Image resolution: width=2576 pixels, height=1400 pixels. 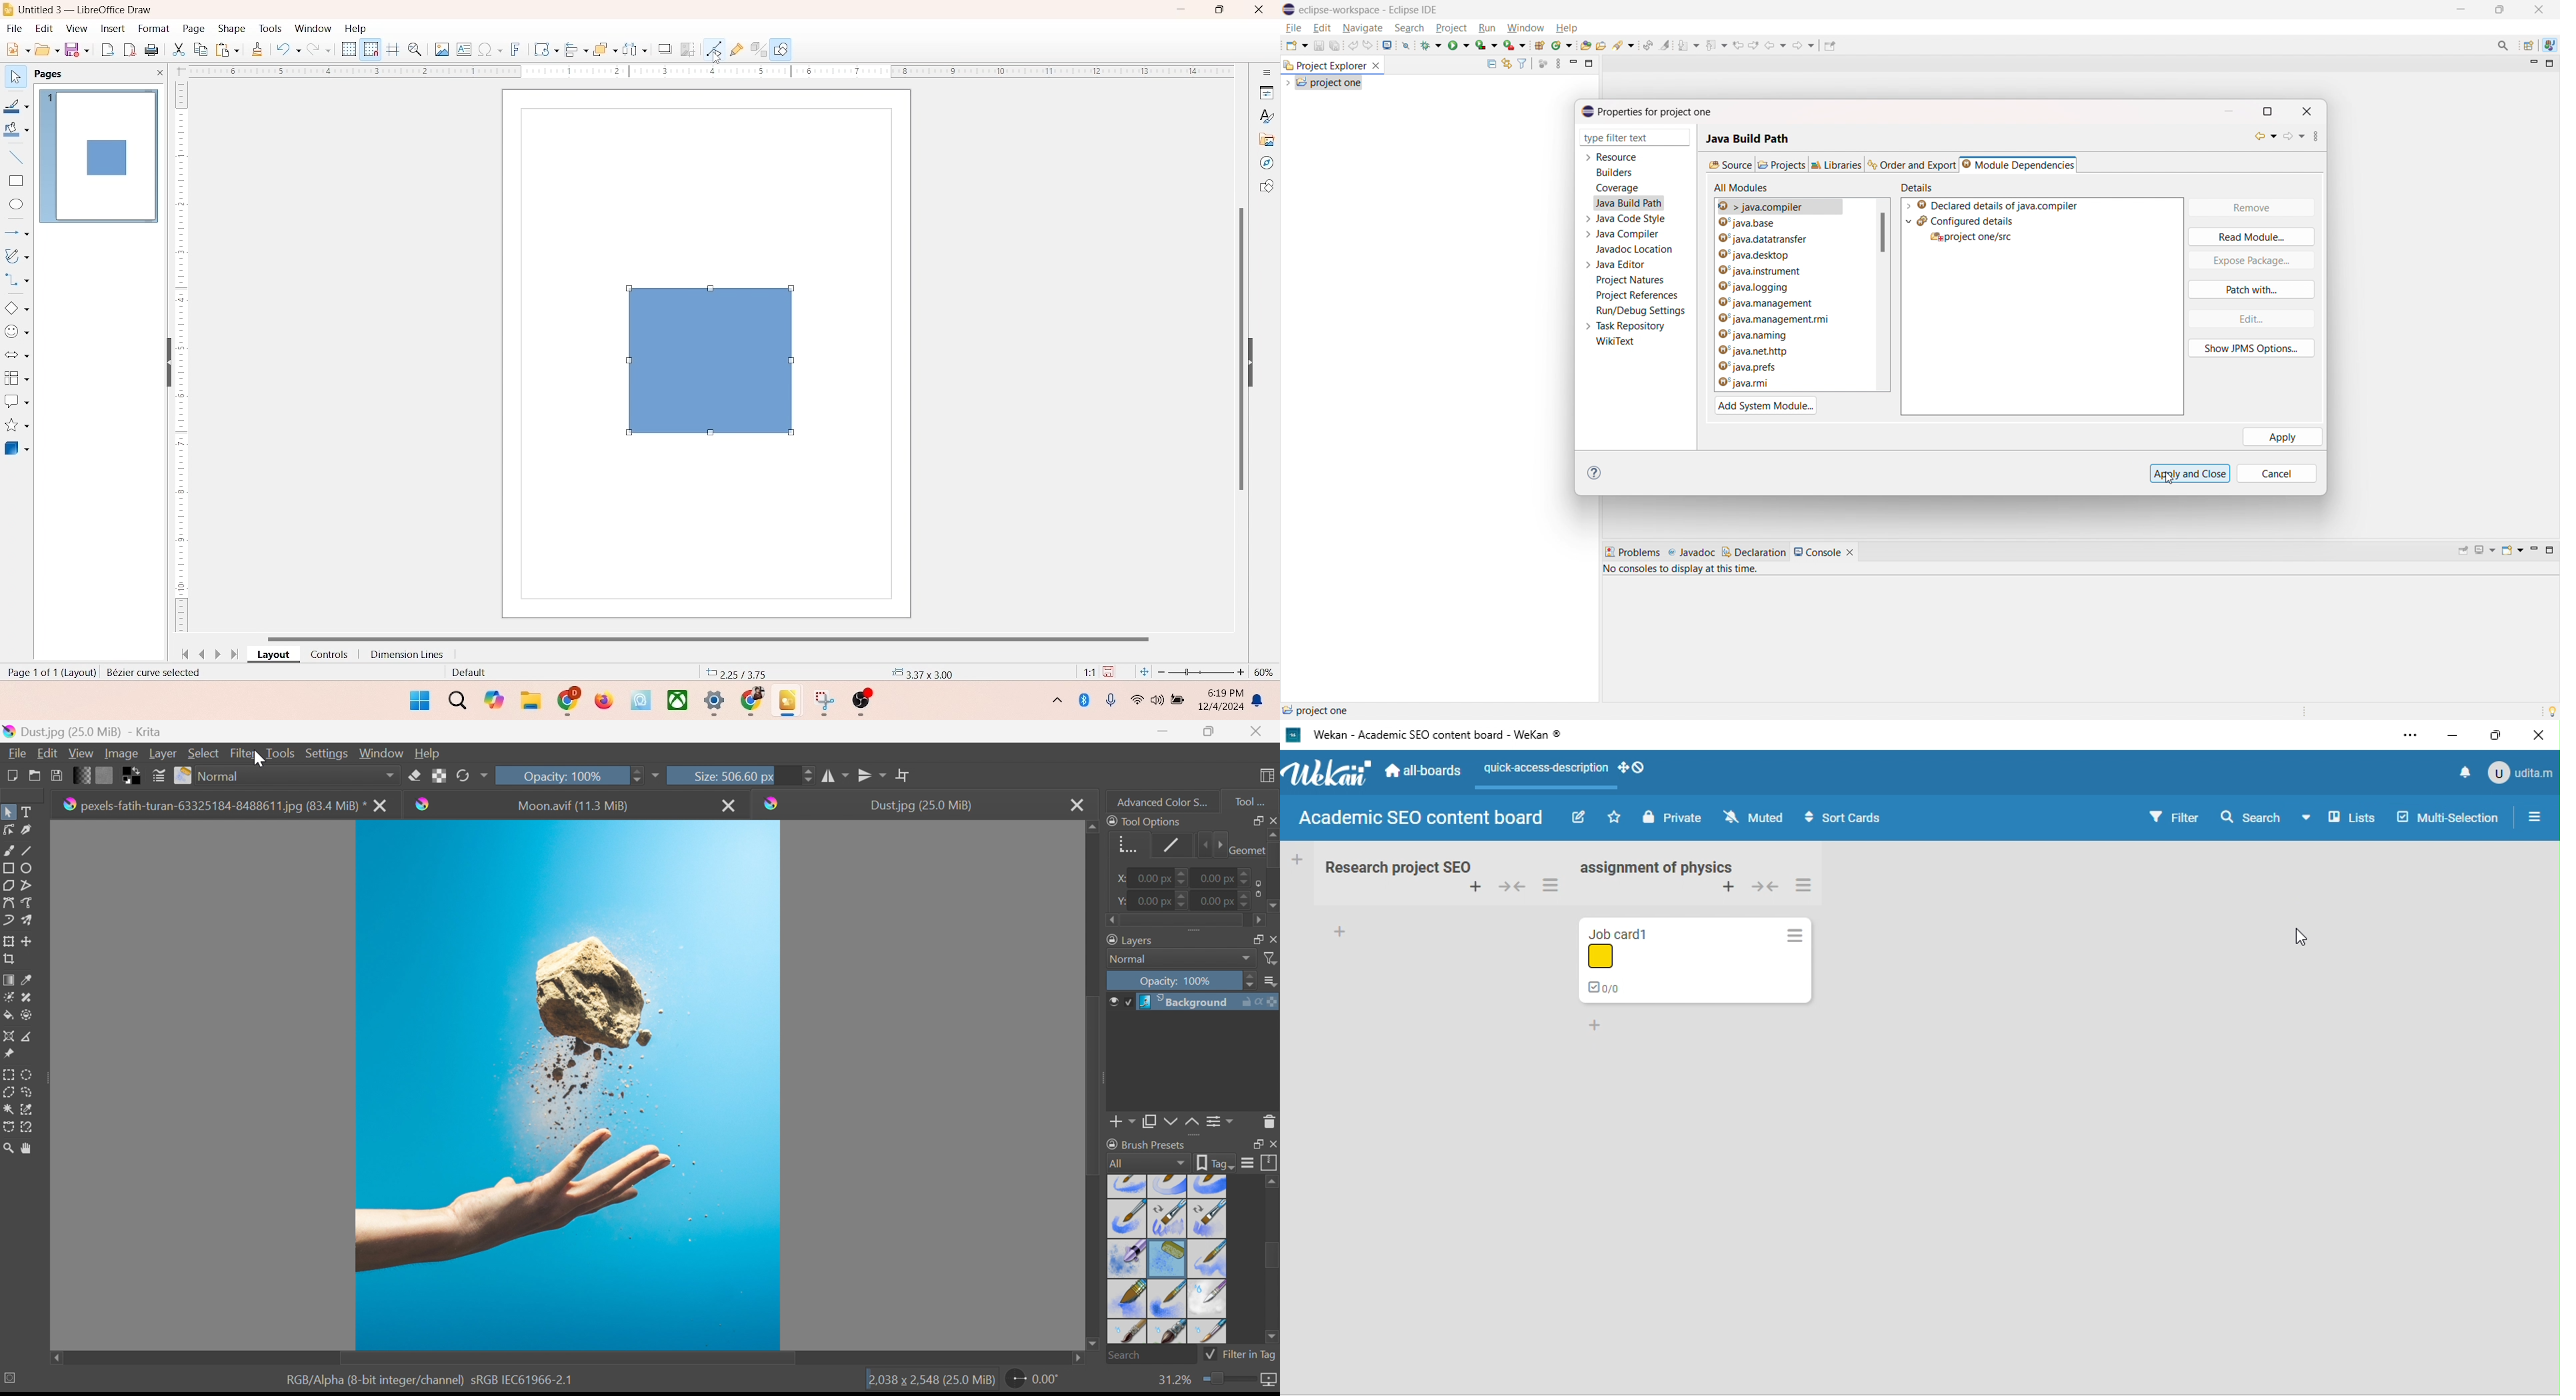 I want to click on Close, so click(x=1077, y=805).